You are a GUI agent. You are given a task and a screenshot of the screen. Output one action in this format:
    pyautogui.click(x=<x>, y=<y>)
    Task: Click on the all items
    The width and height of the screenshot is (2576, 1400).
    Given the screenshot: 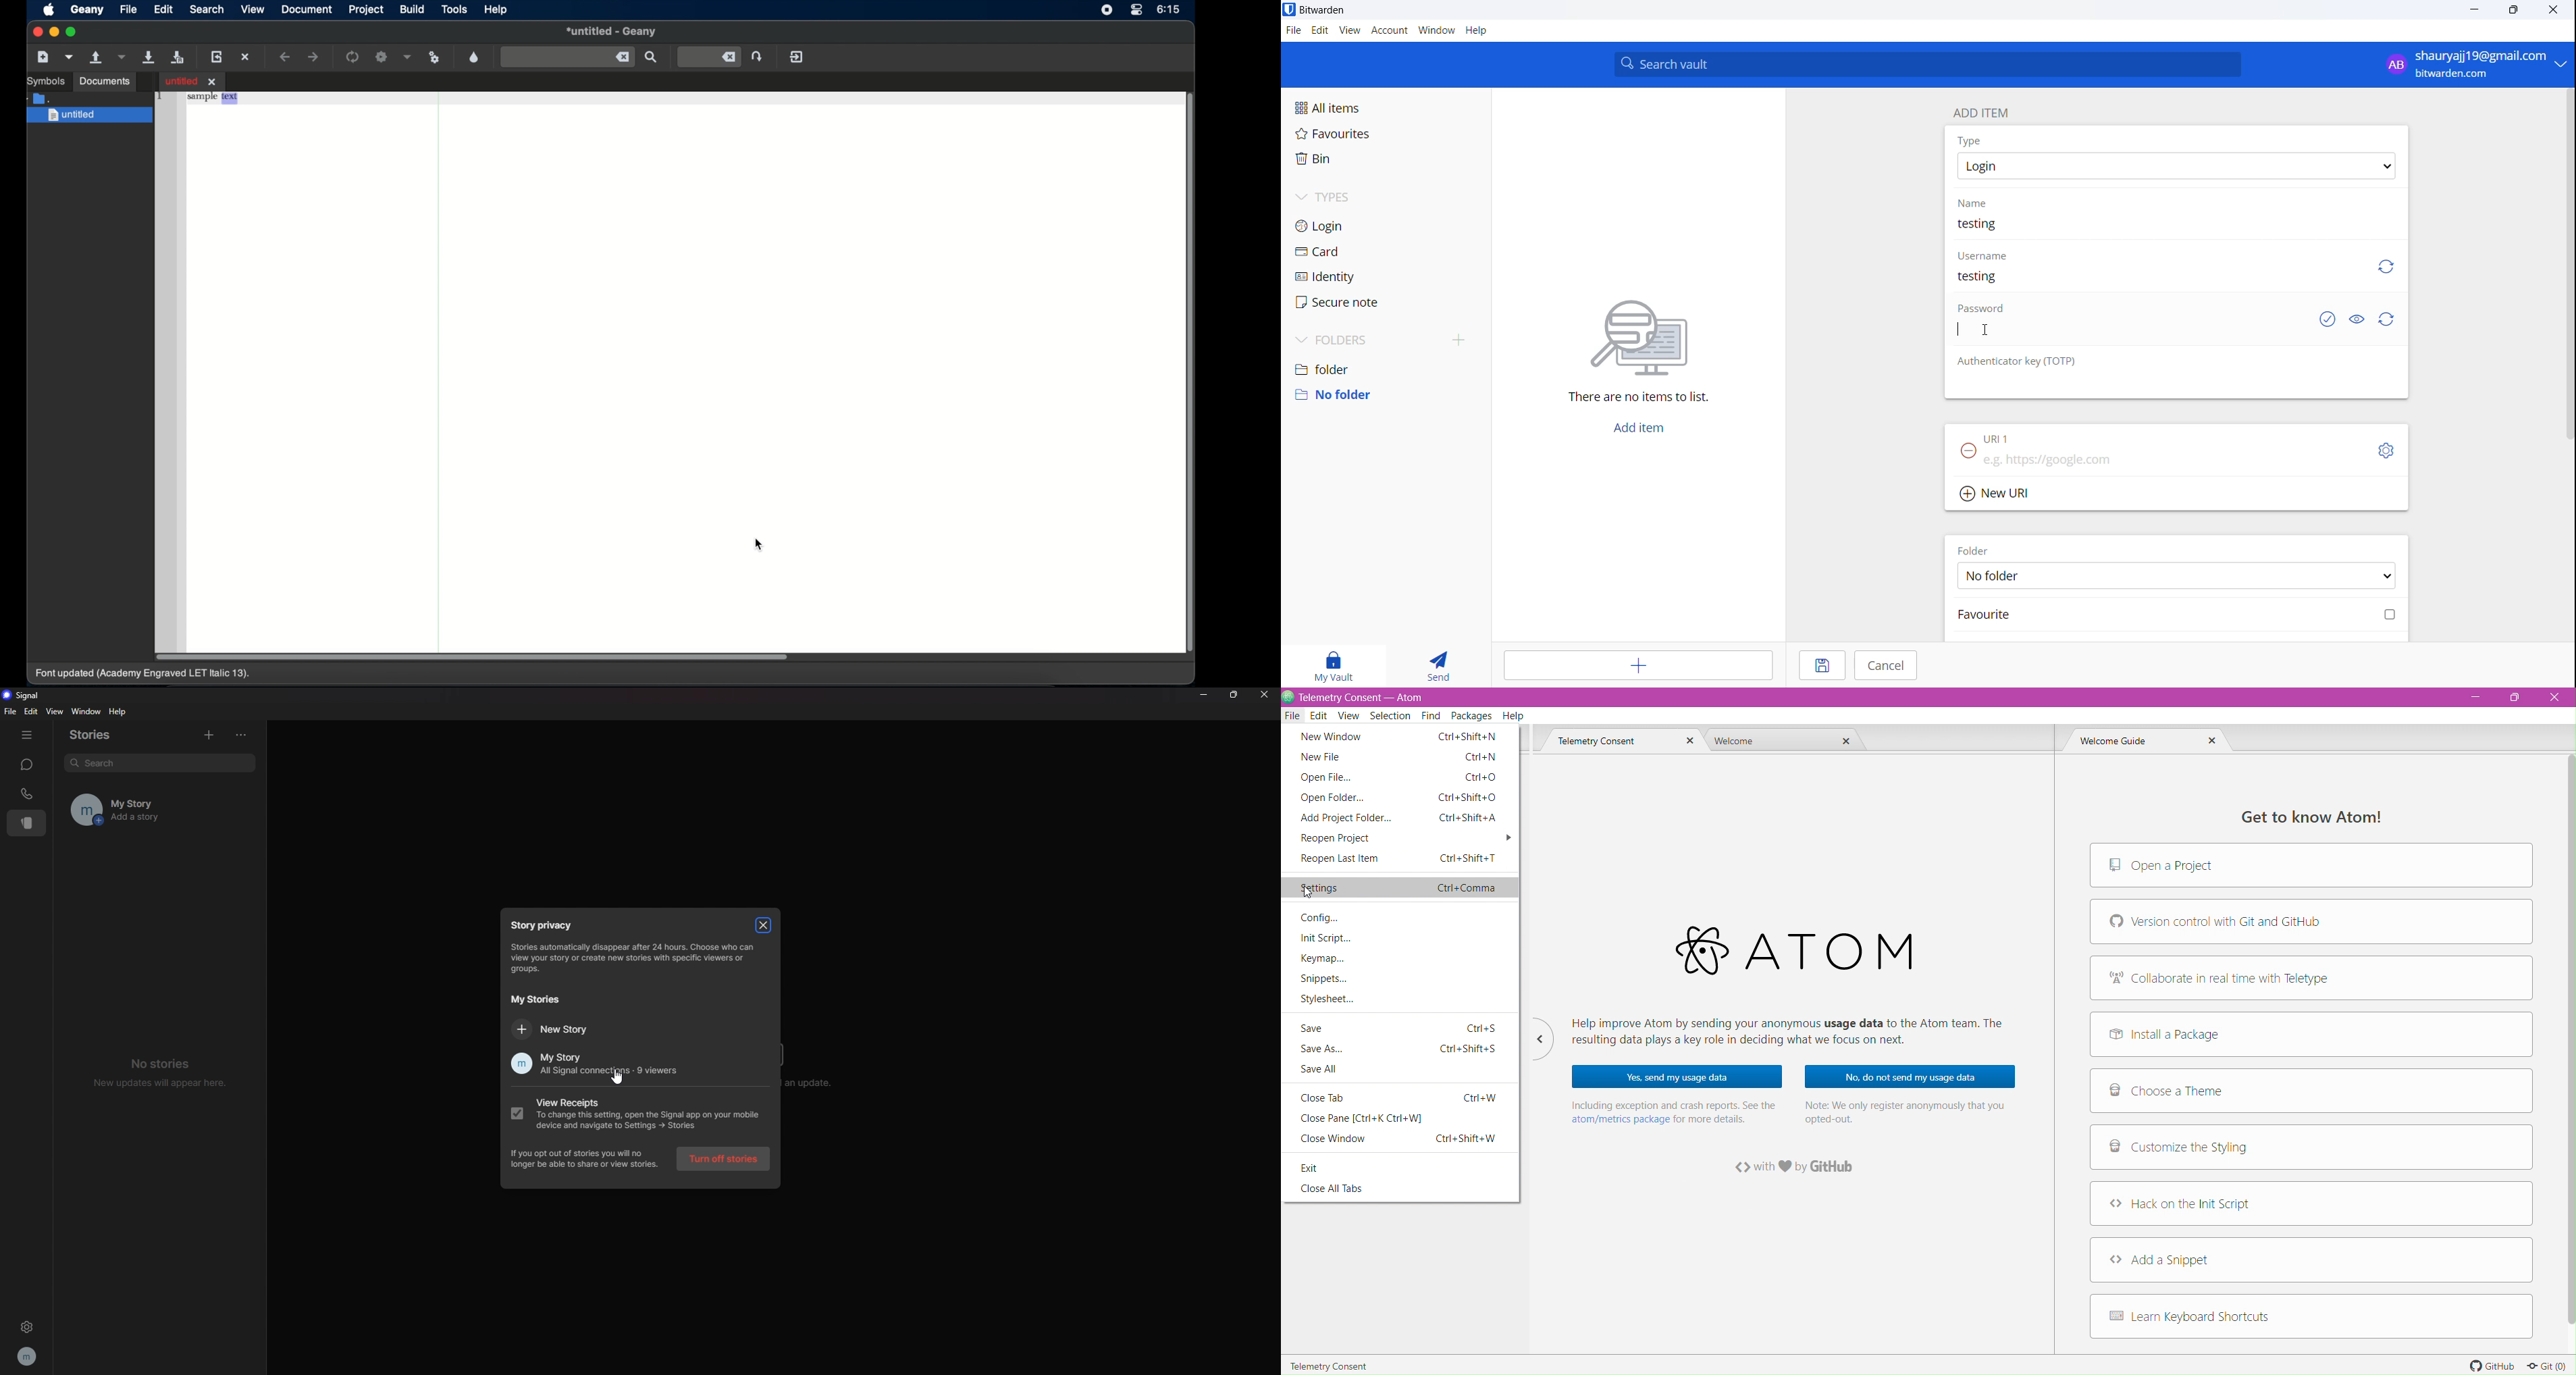 What is the action you would take?
    pyautogui.click(x=1359, y=105)
    